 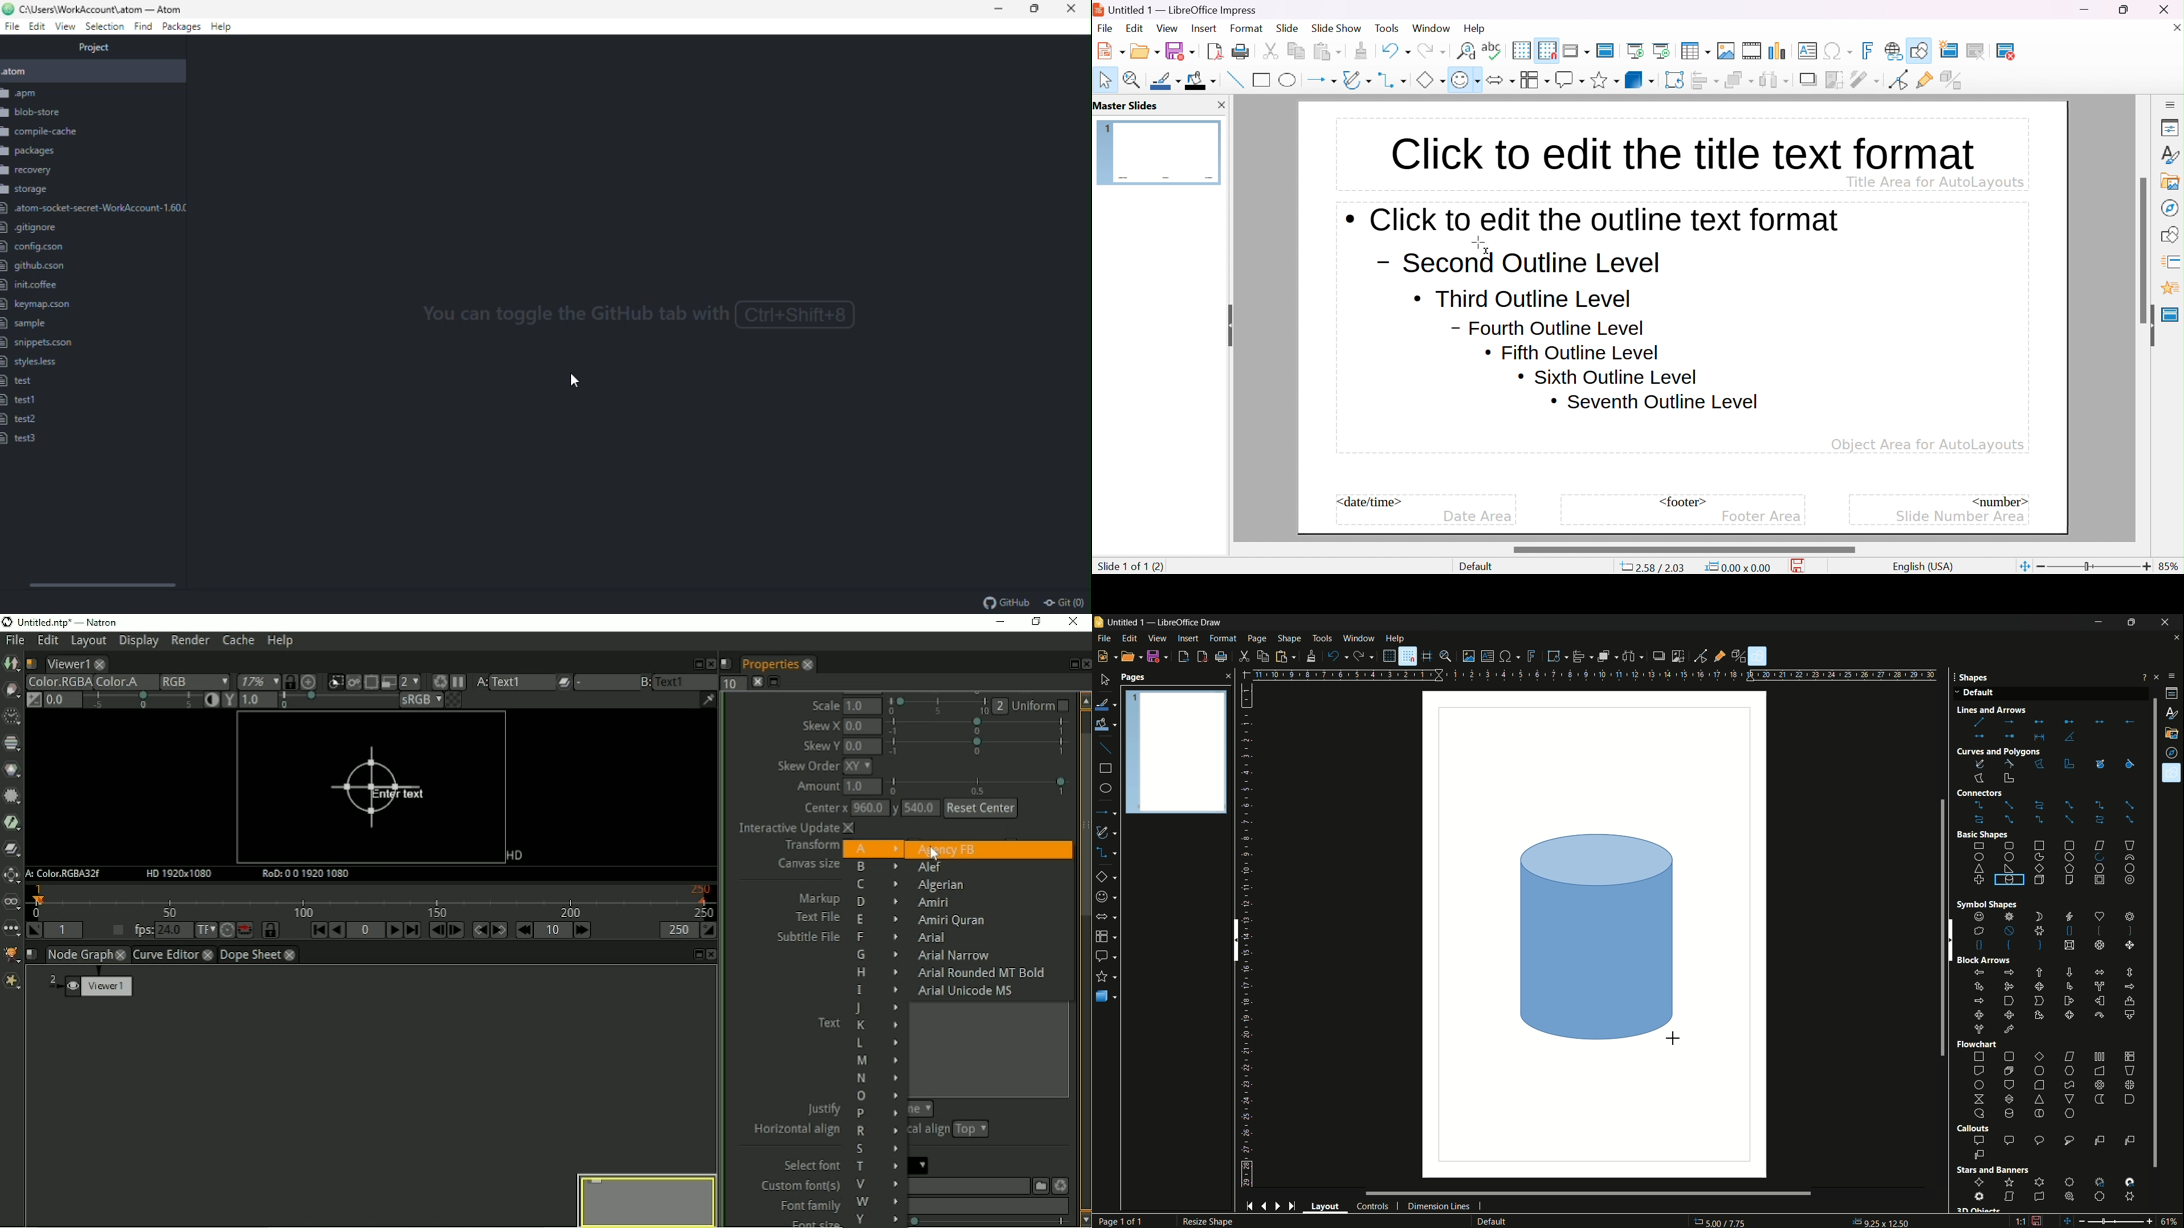 I want to click on new, so click(x=1112, y=50).